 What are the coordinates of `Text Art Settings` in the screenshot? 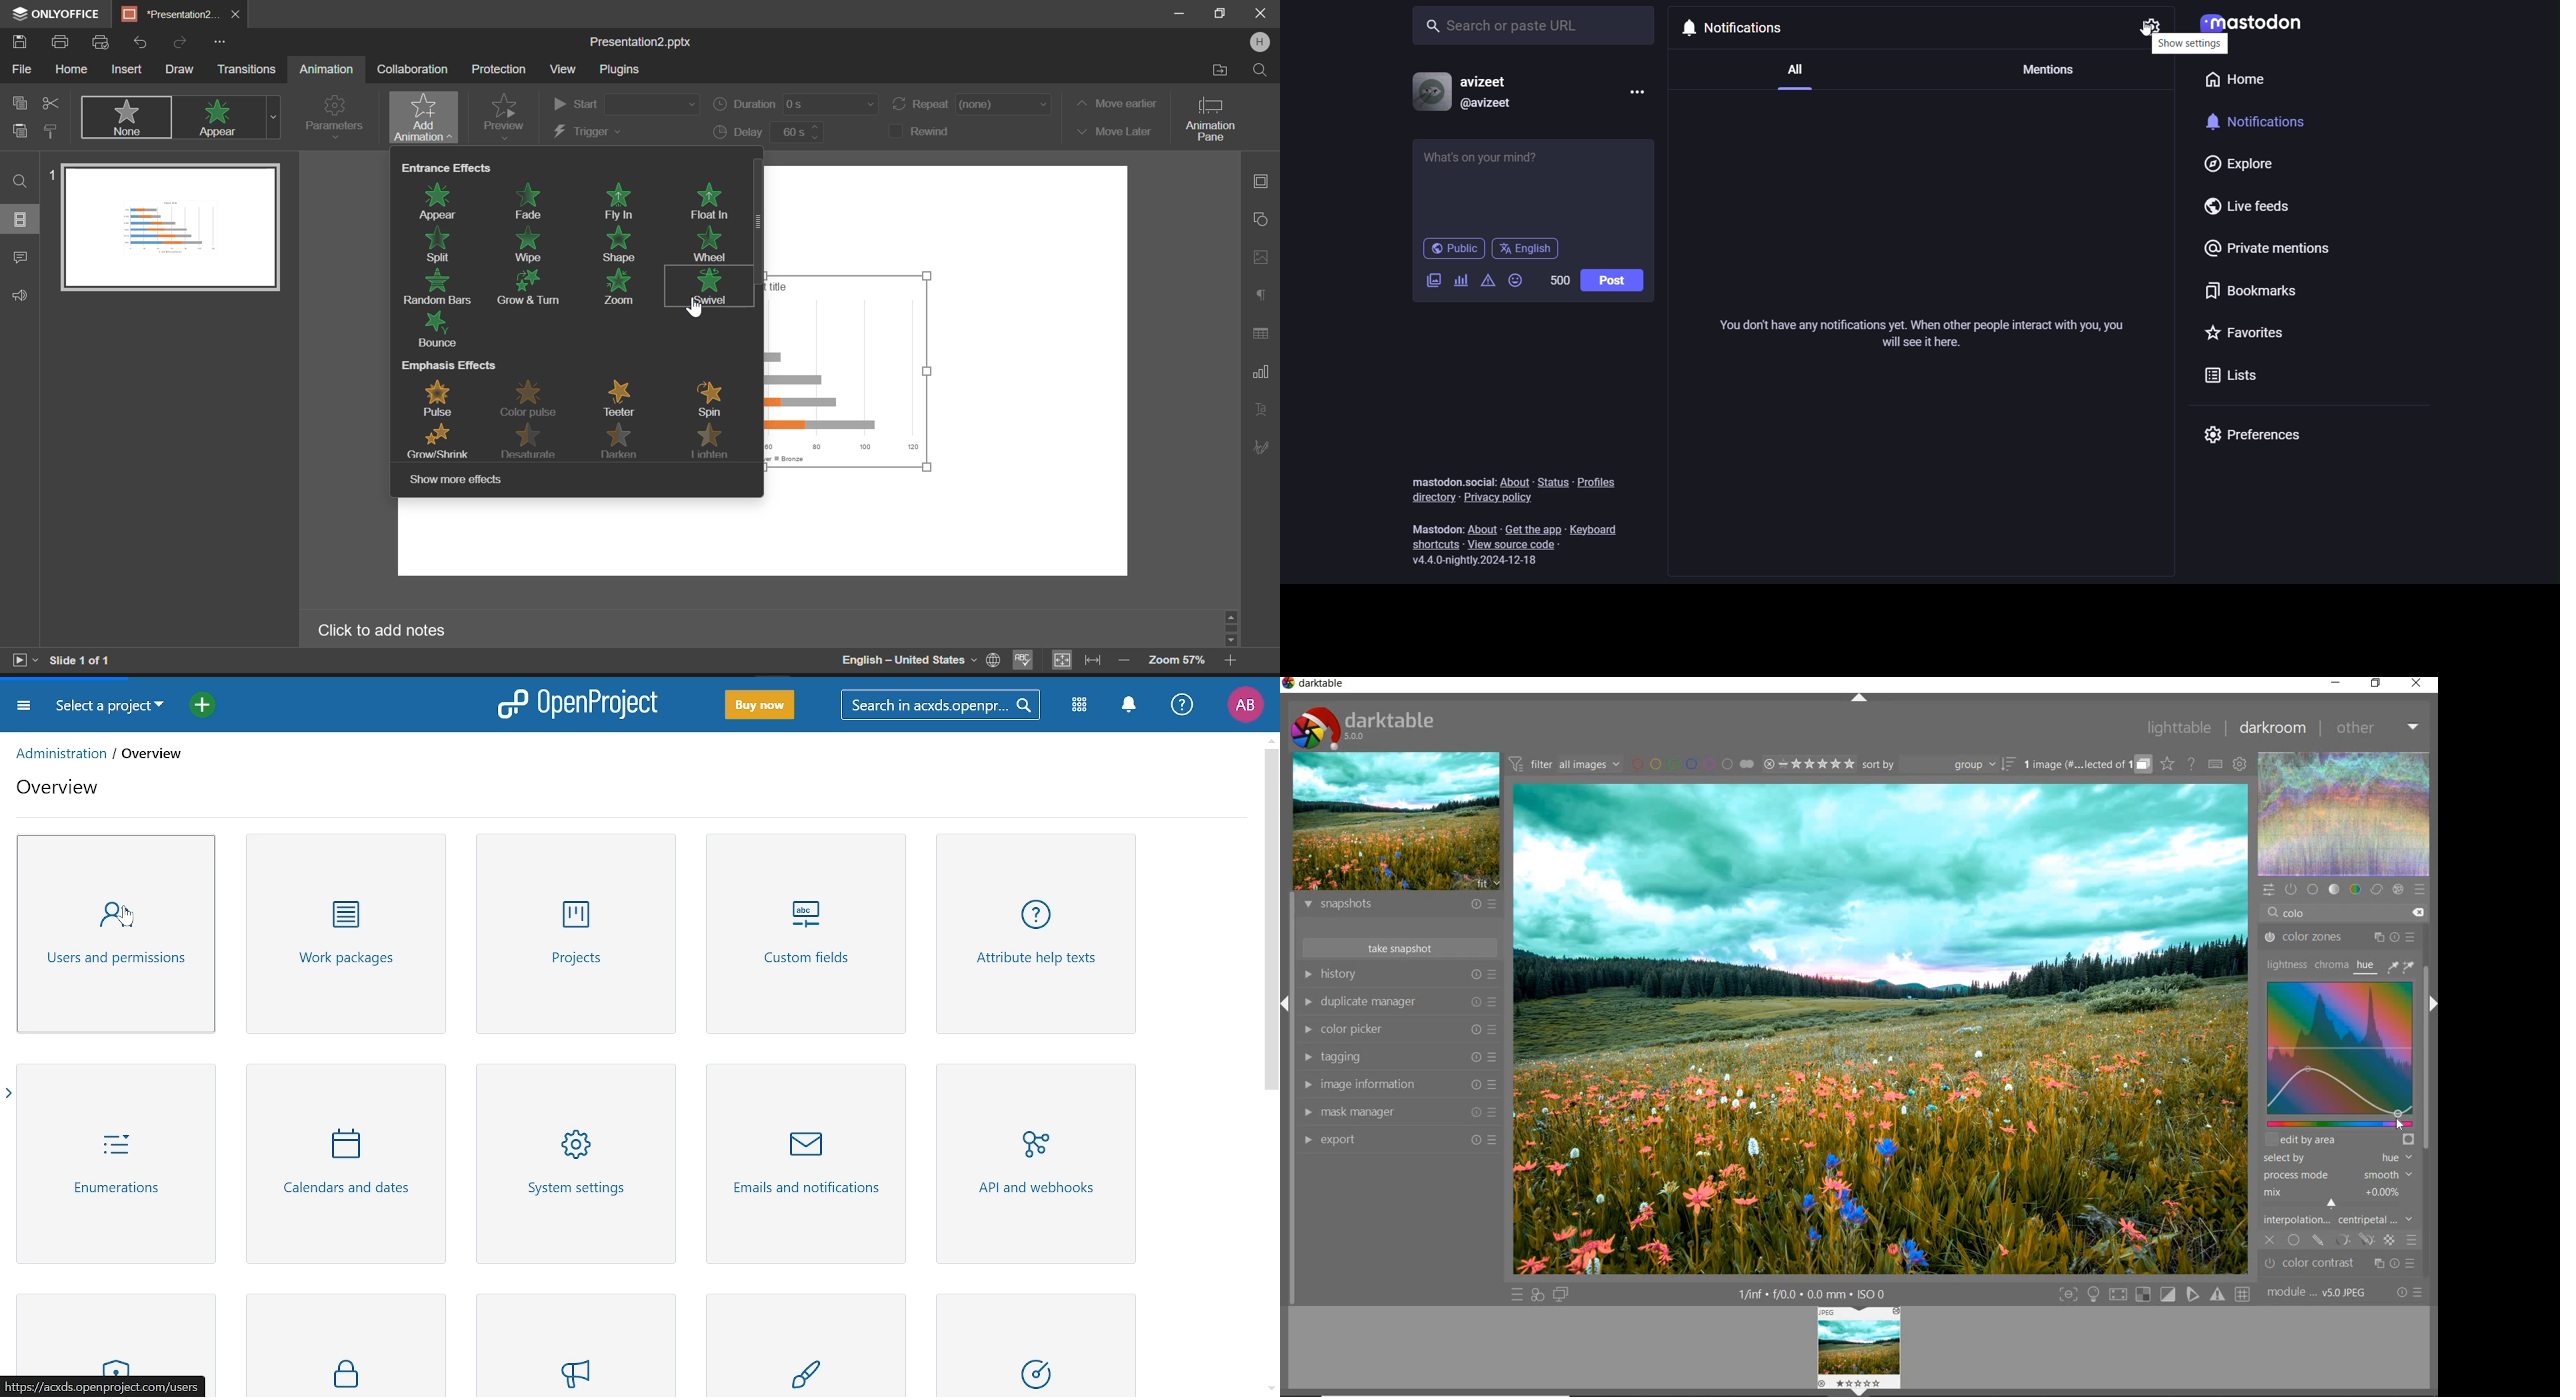 It's located at (1260, 411).